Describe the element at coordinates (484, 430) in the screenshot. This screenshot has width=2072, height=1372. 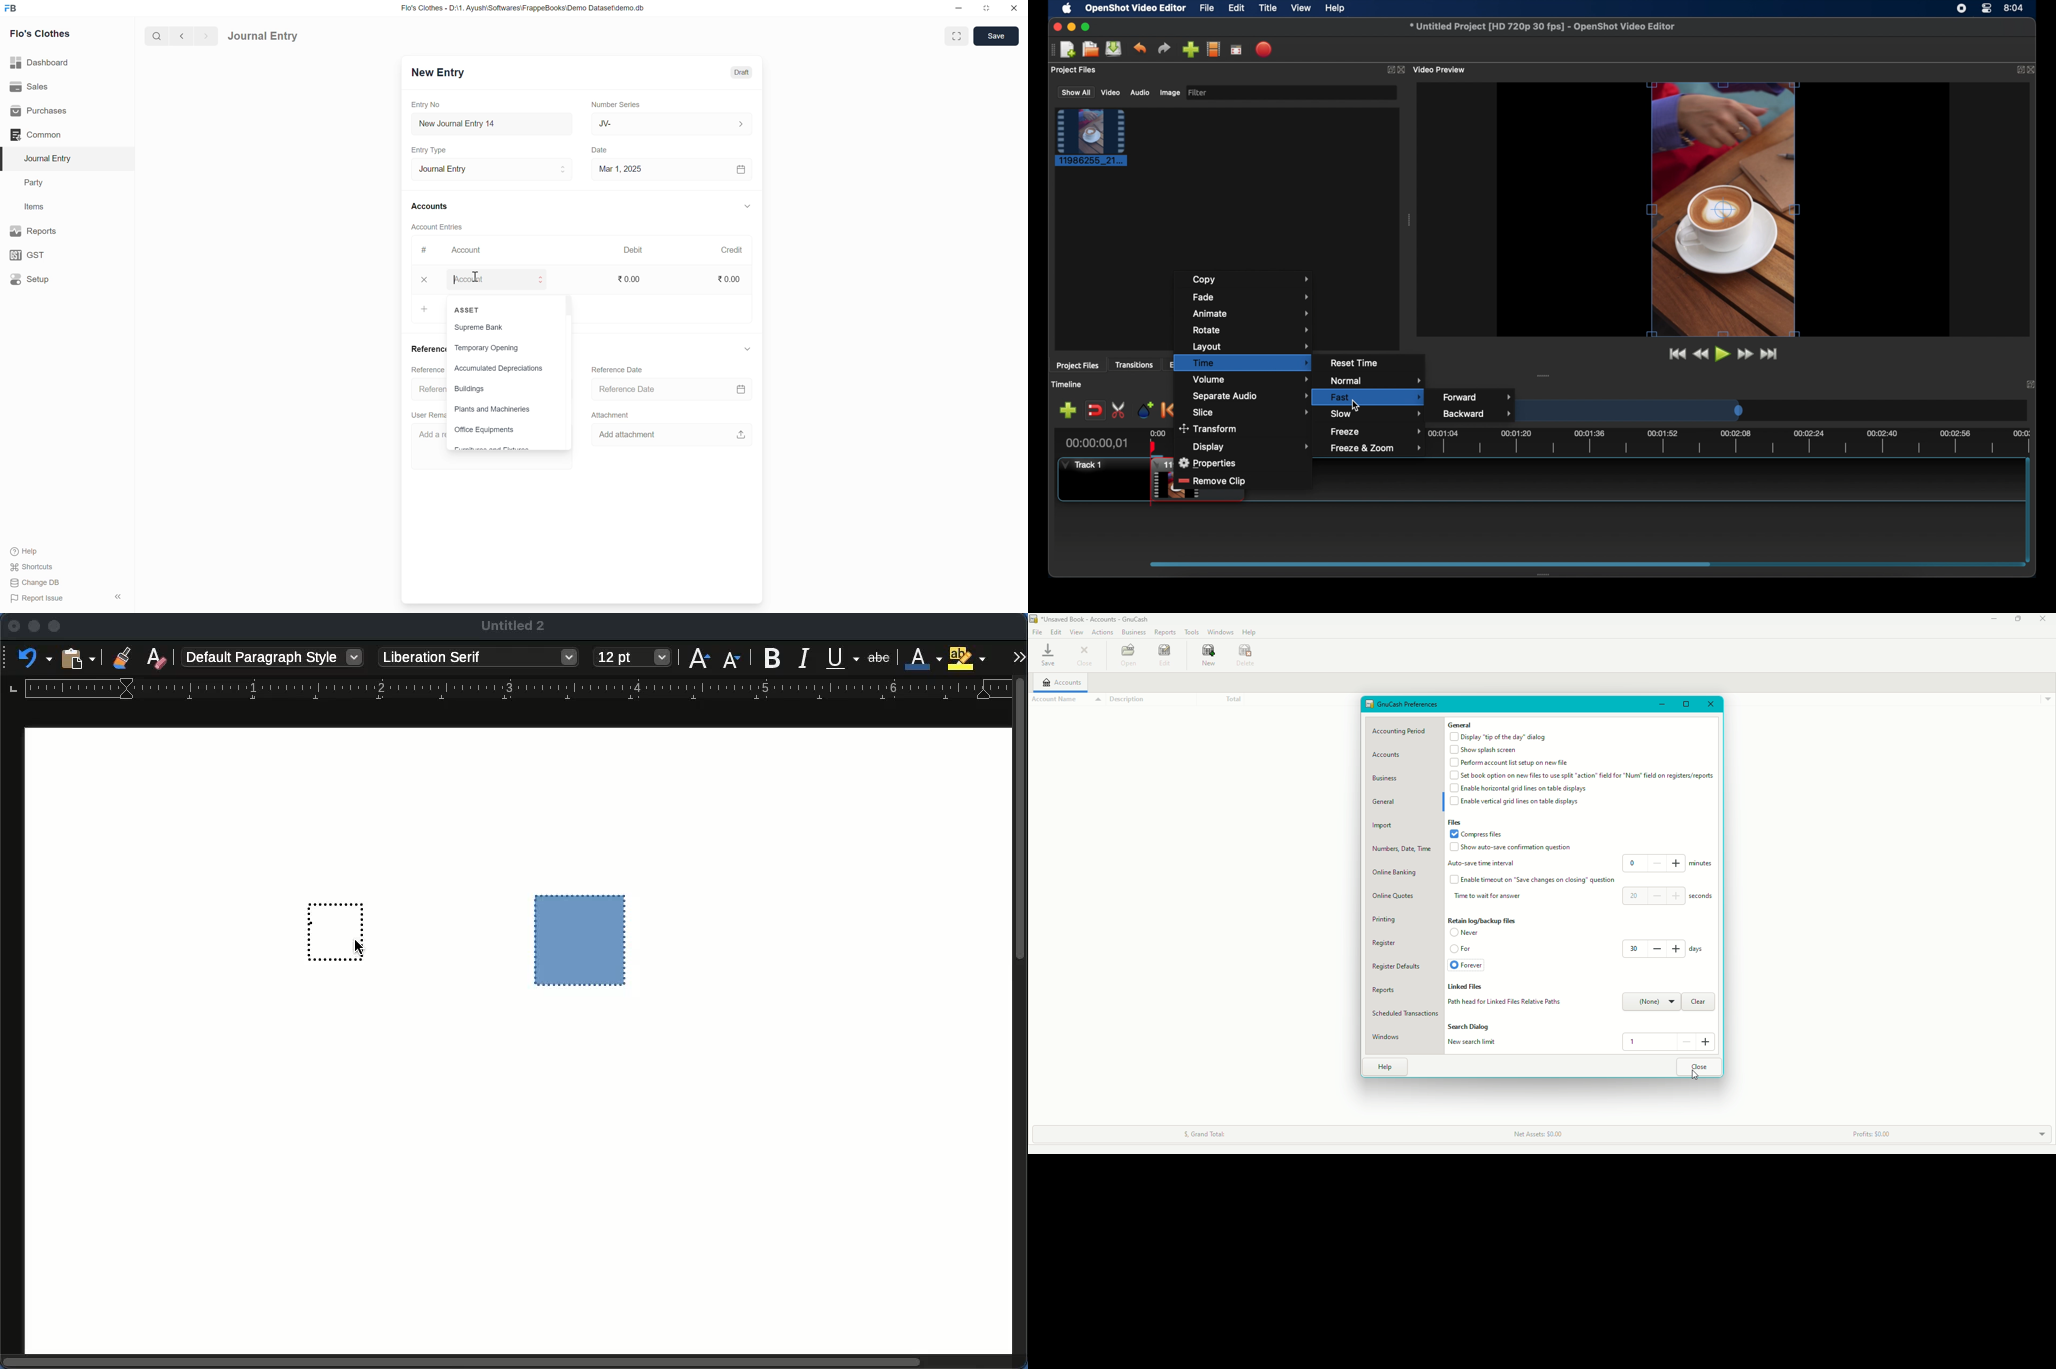
I see `Office Equipments` at that location.